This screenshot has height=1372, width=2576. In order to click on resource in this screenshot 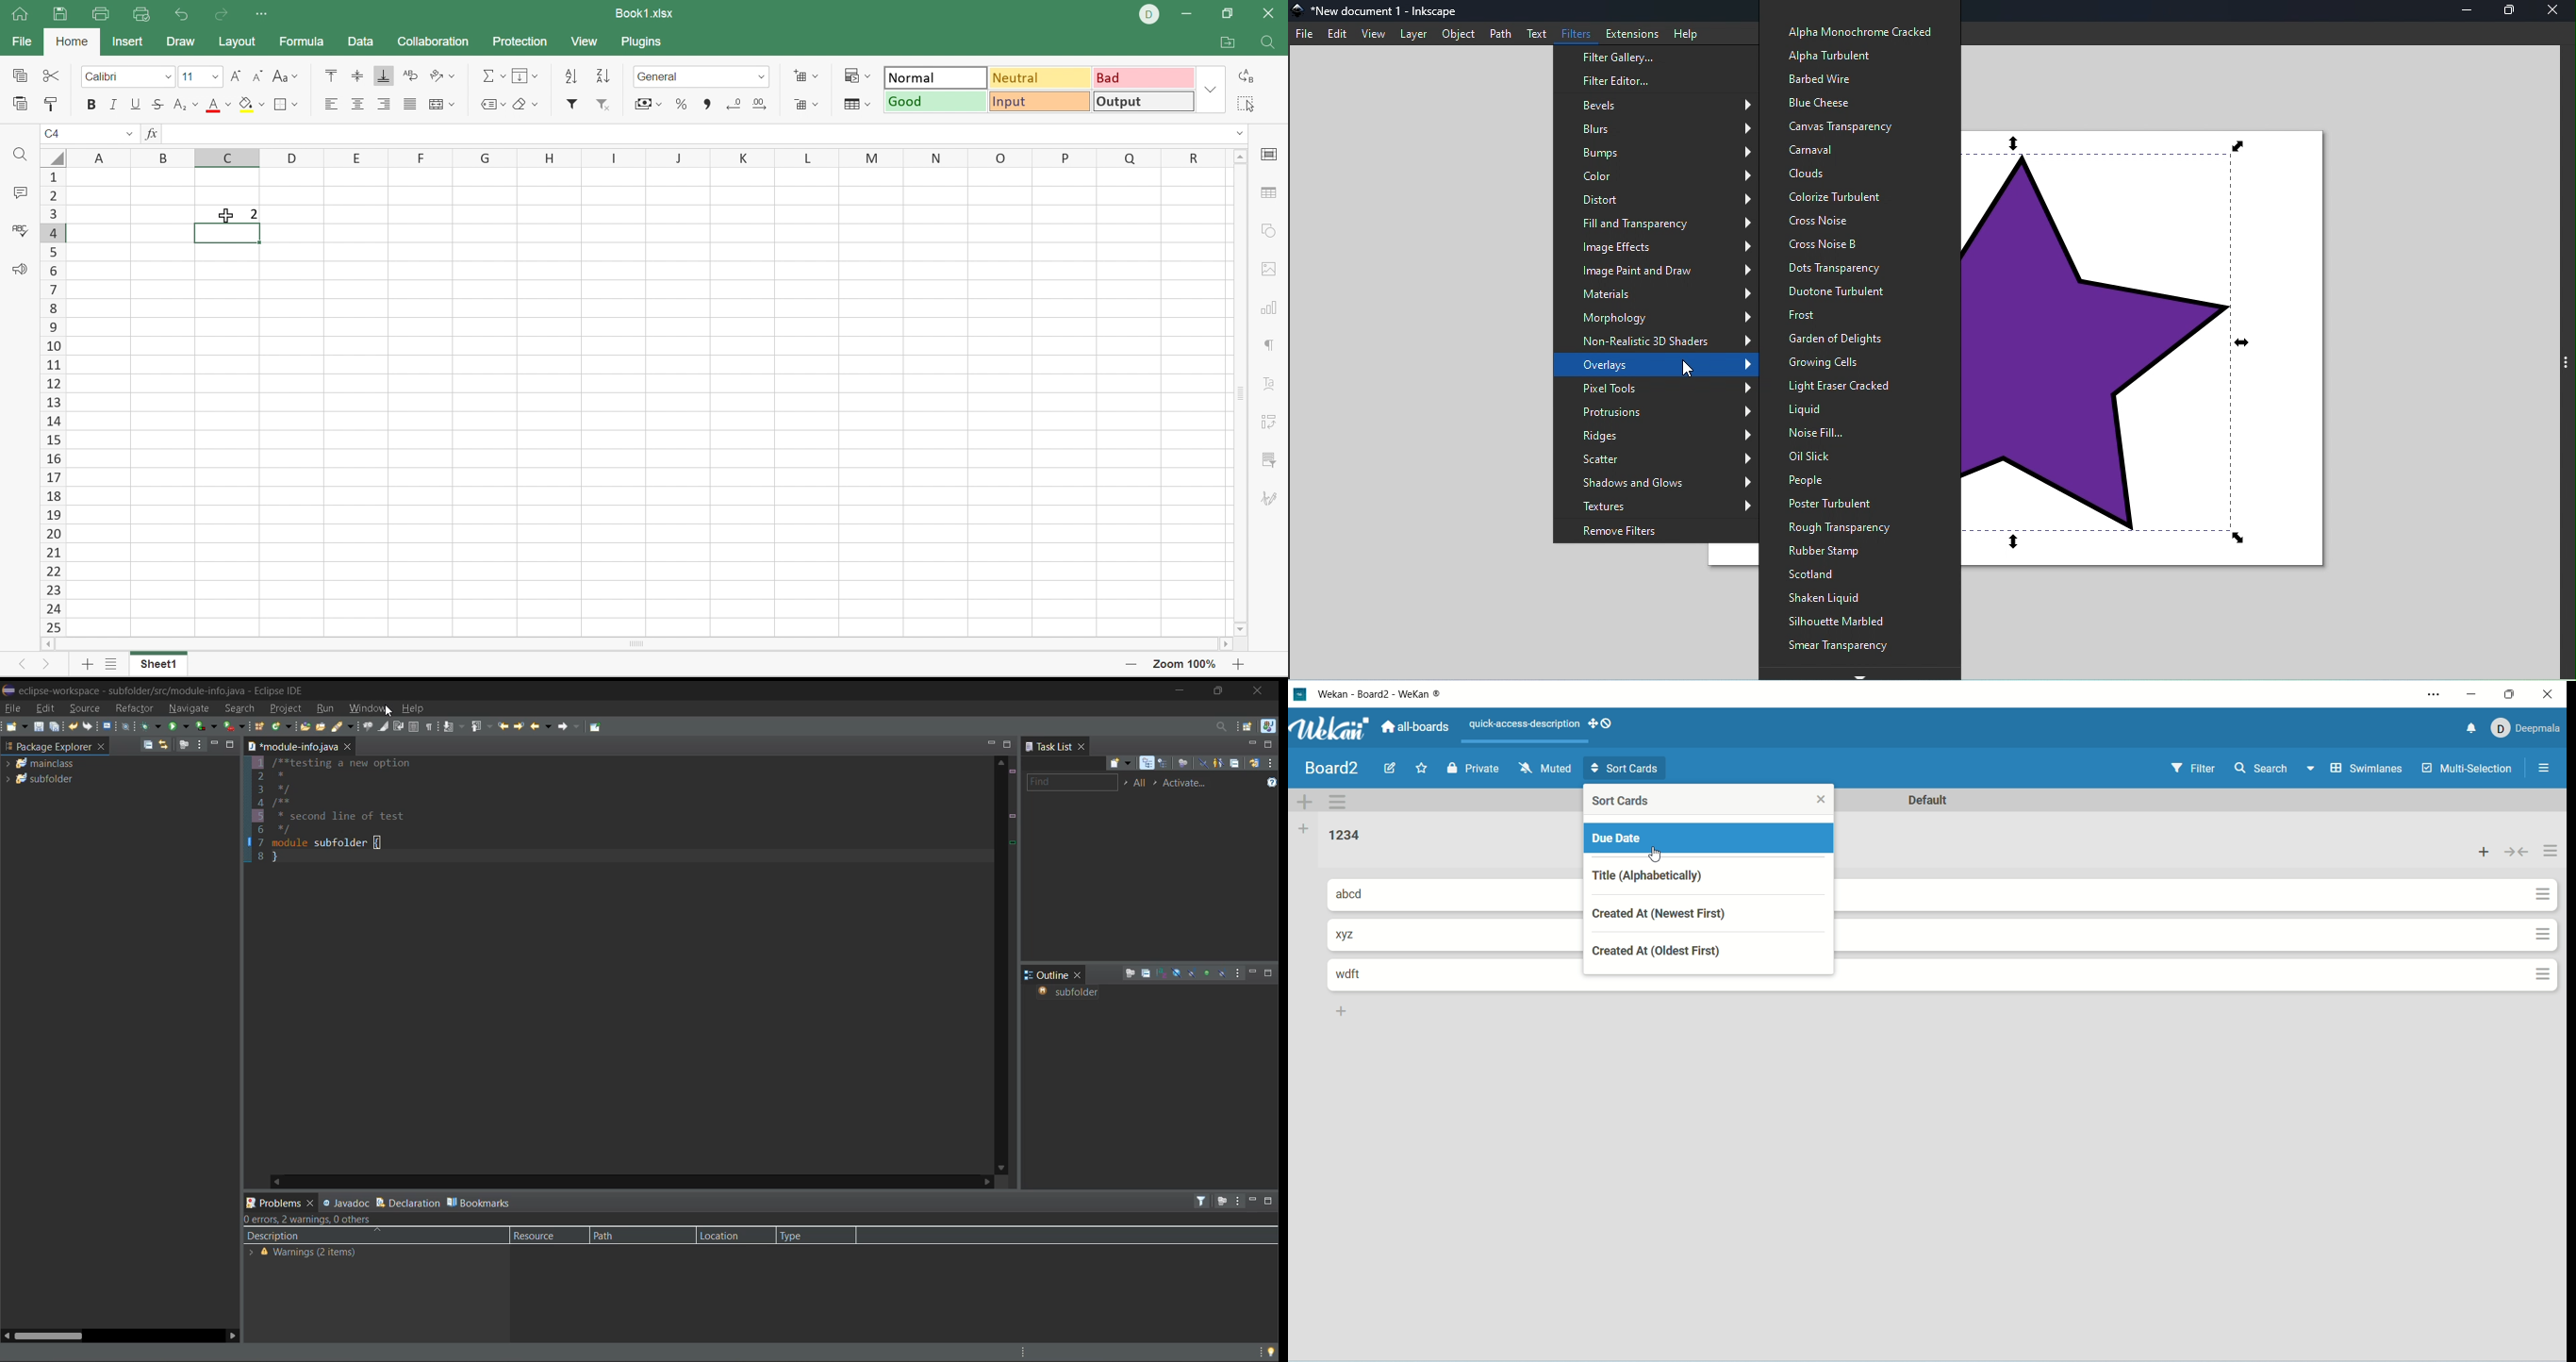, I will do `click(540, 1235)`.